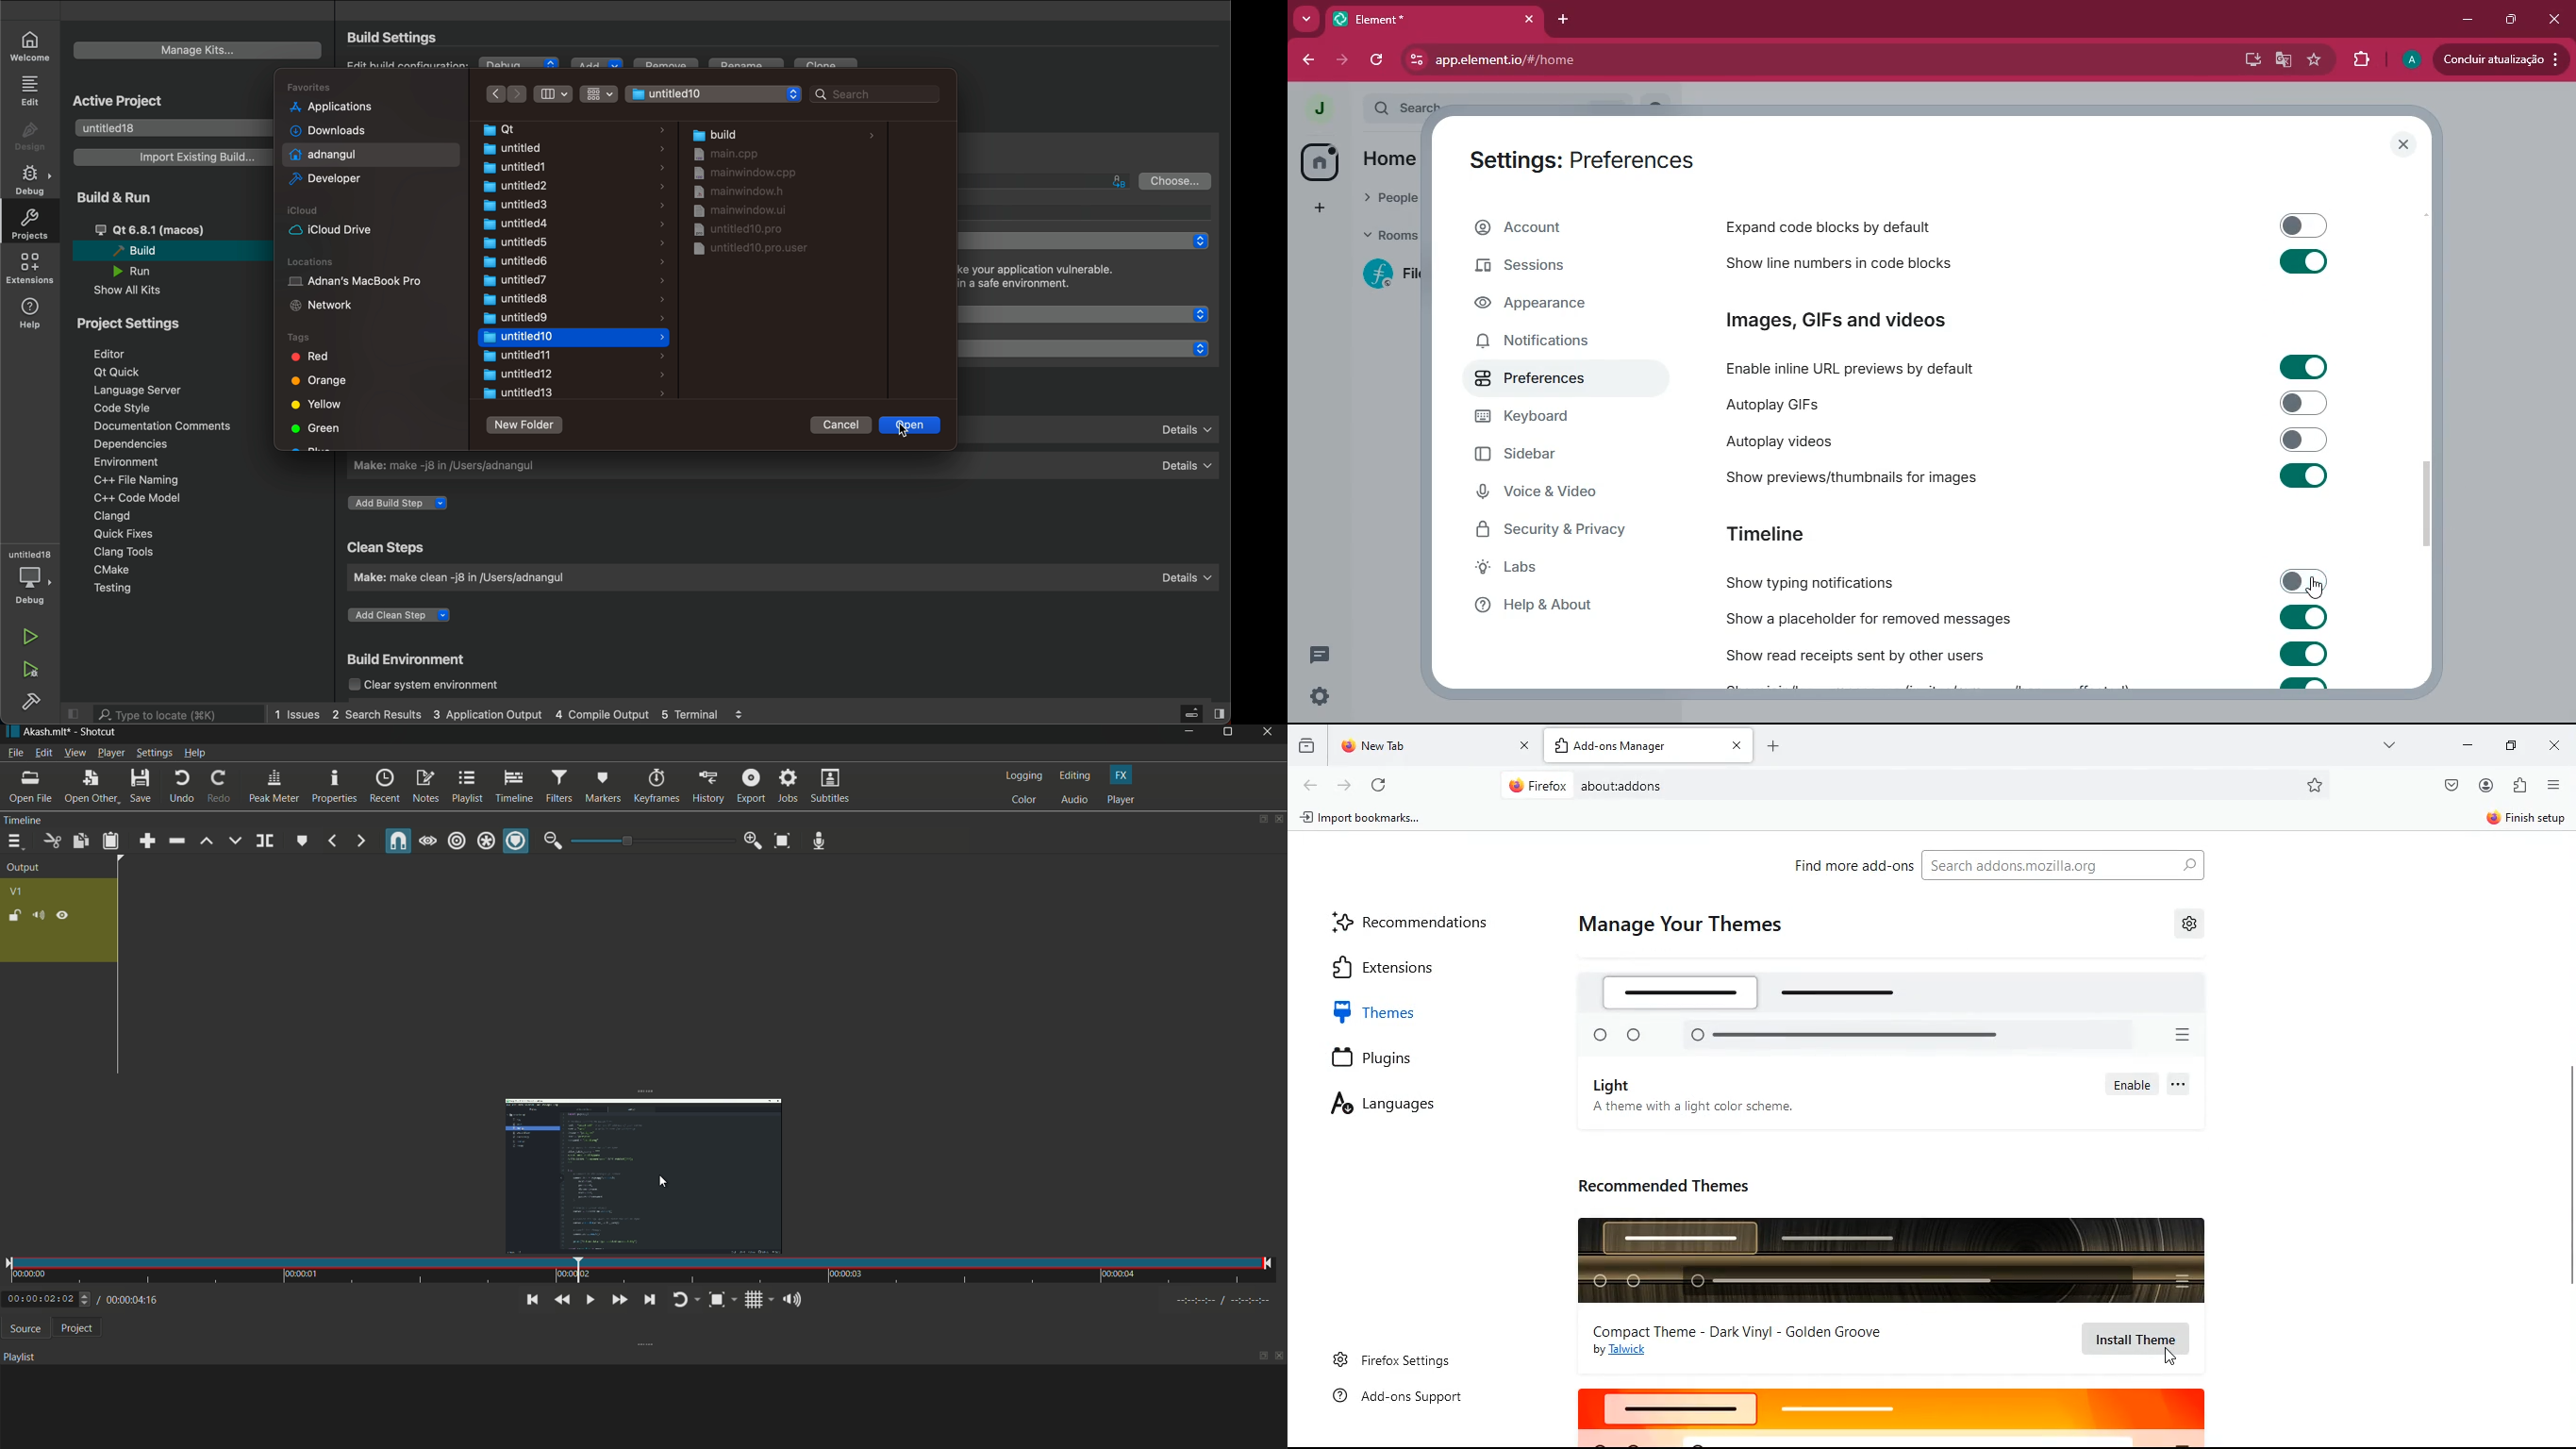  What do you see at coordinates (1677, 1184) in the screenshot?
I see `recommended themes` at bounding box center [1677, 1184].